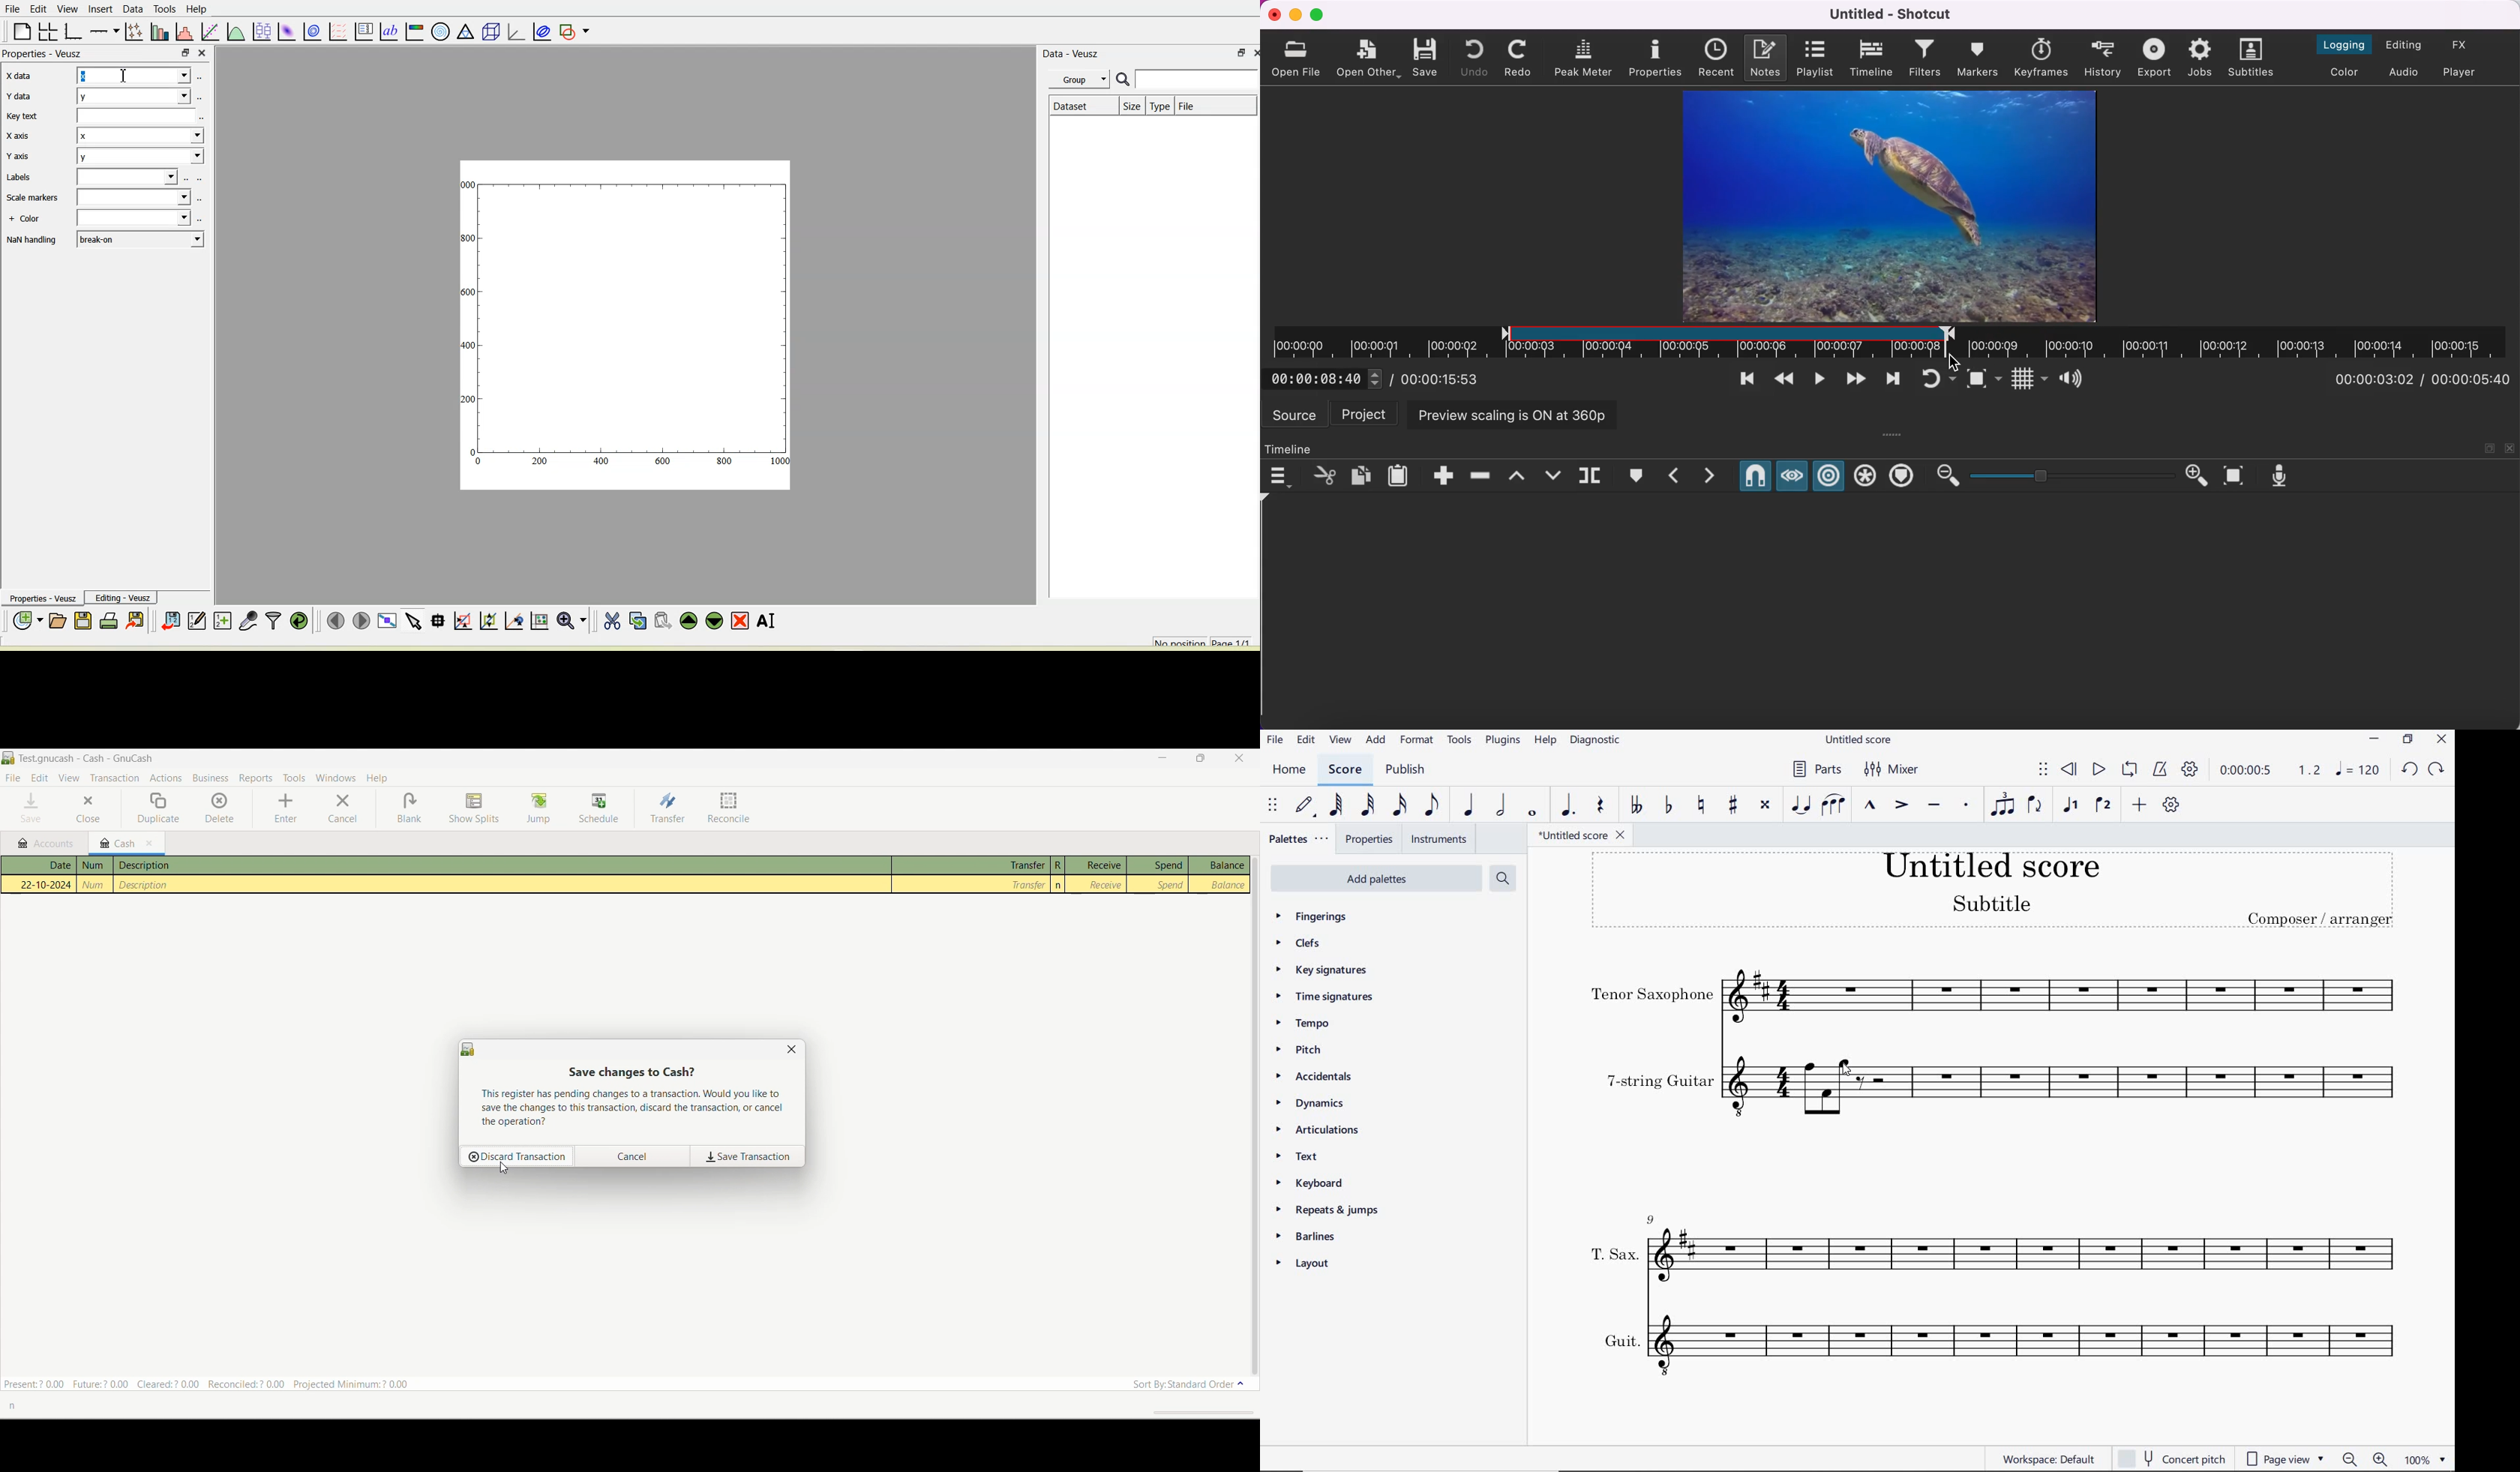 The image size is (2520, 1484). Describe the element at coordinates (1320, 1103) in the screenshot. I see `DYNAMICS` at that location.